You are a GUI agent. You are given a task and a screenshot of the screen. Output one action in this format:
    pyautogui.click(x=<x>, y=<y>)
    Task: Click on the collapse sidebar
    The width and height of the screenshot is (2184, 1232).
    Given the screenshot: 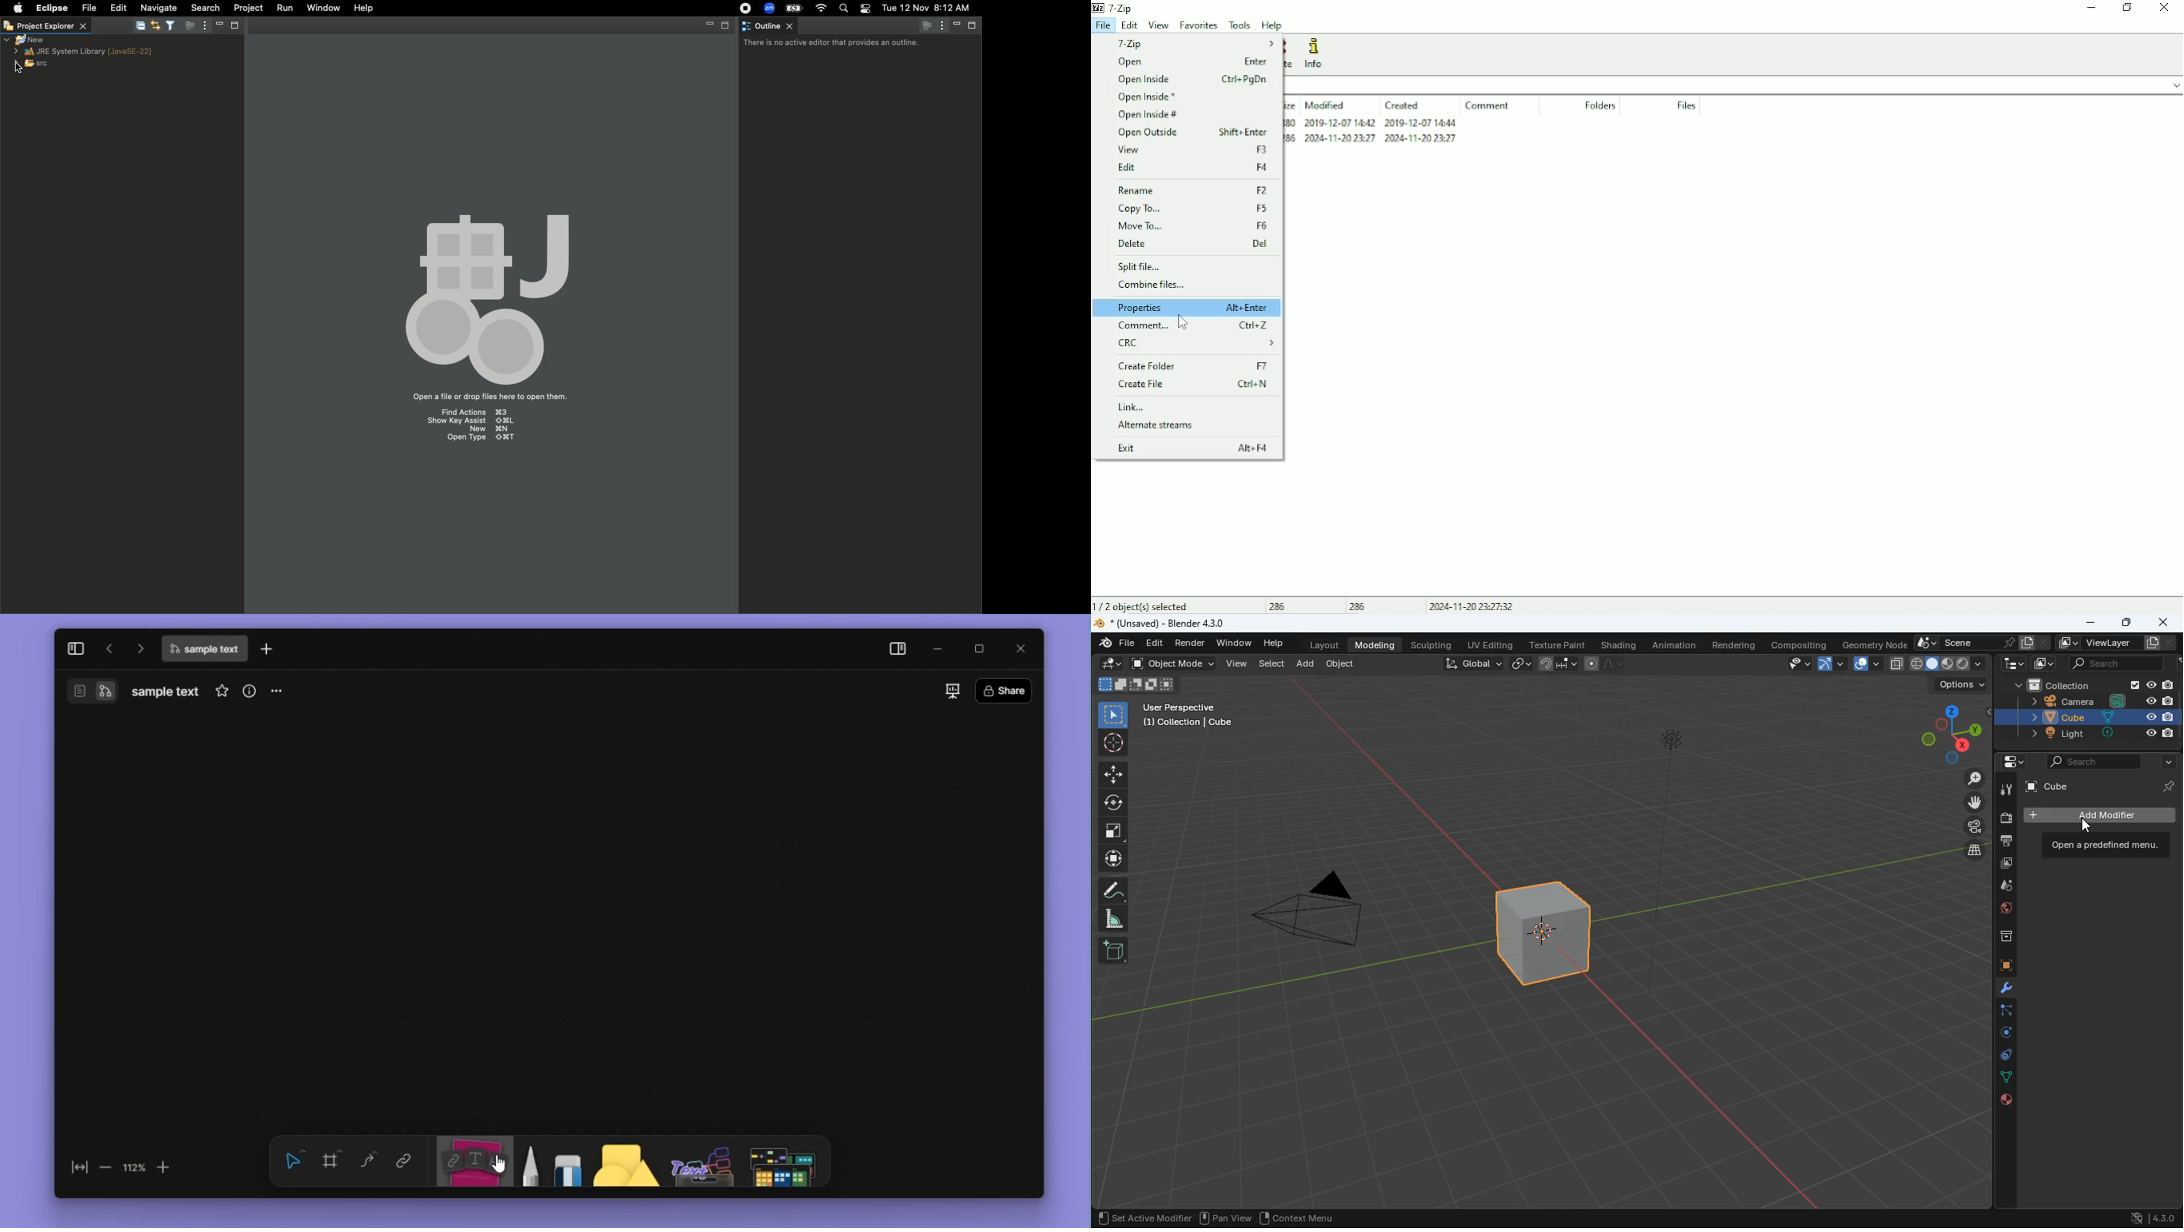 What is the action you would take?
    pyautogui.click(x=76, y=649)
    